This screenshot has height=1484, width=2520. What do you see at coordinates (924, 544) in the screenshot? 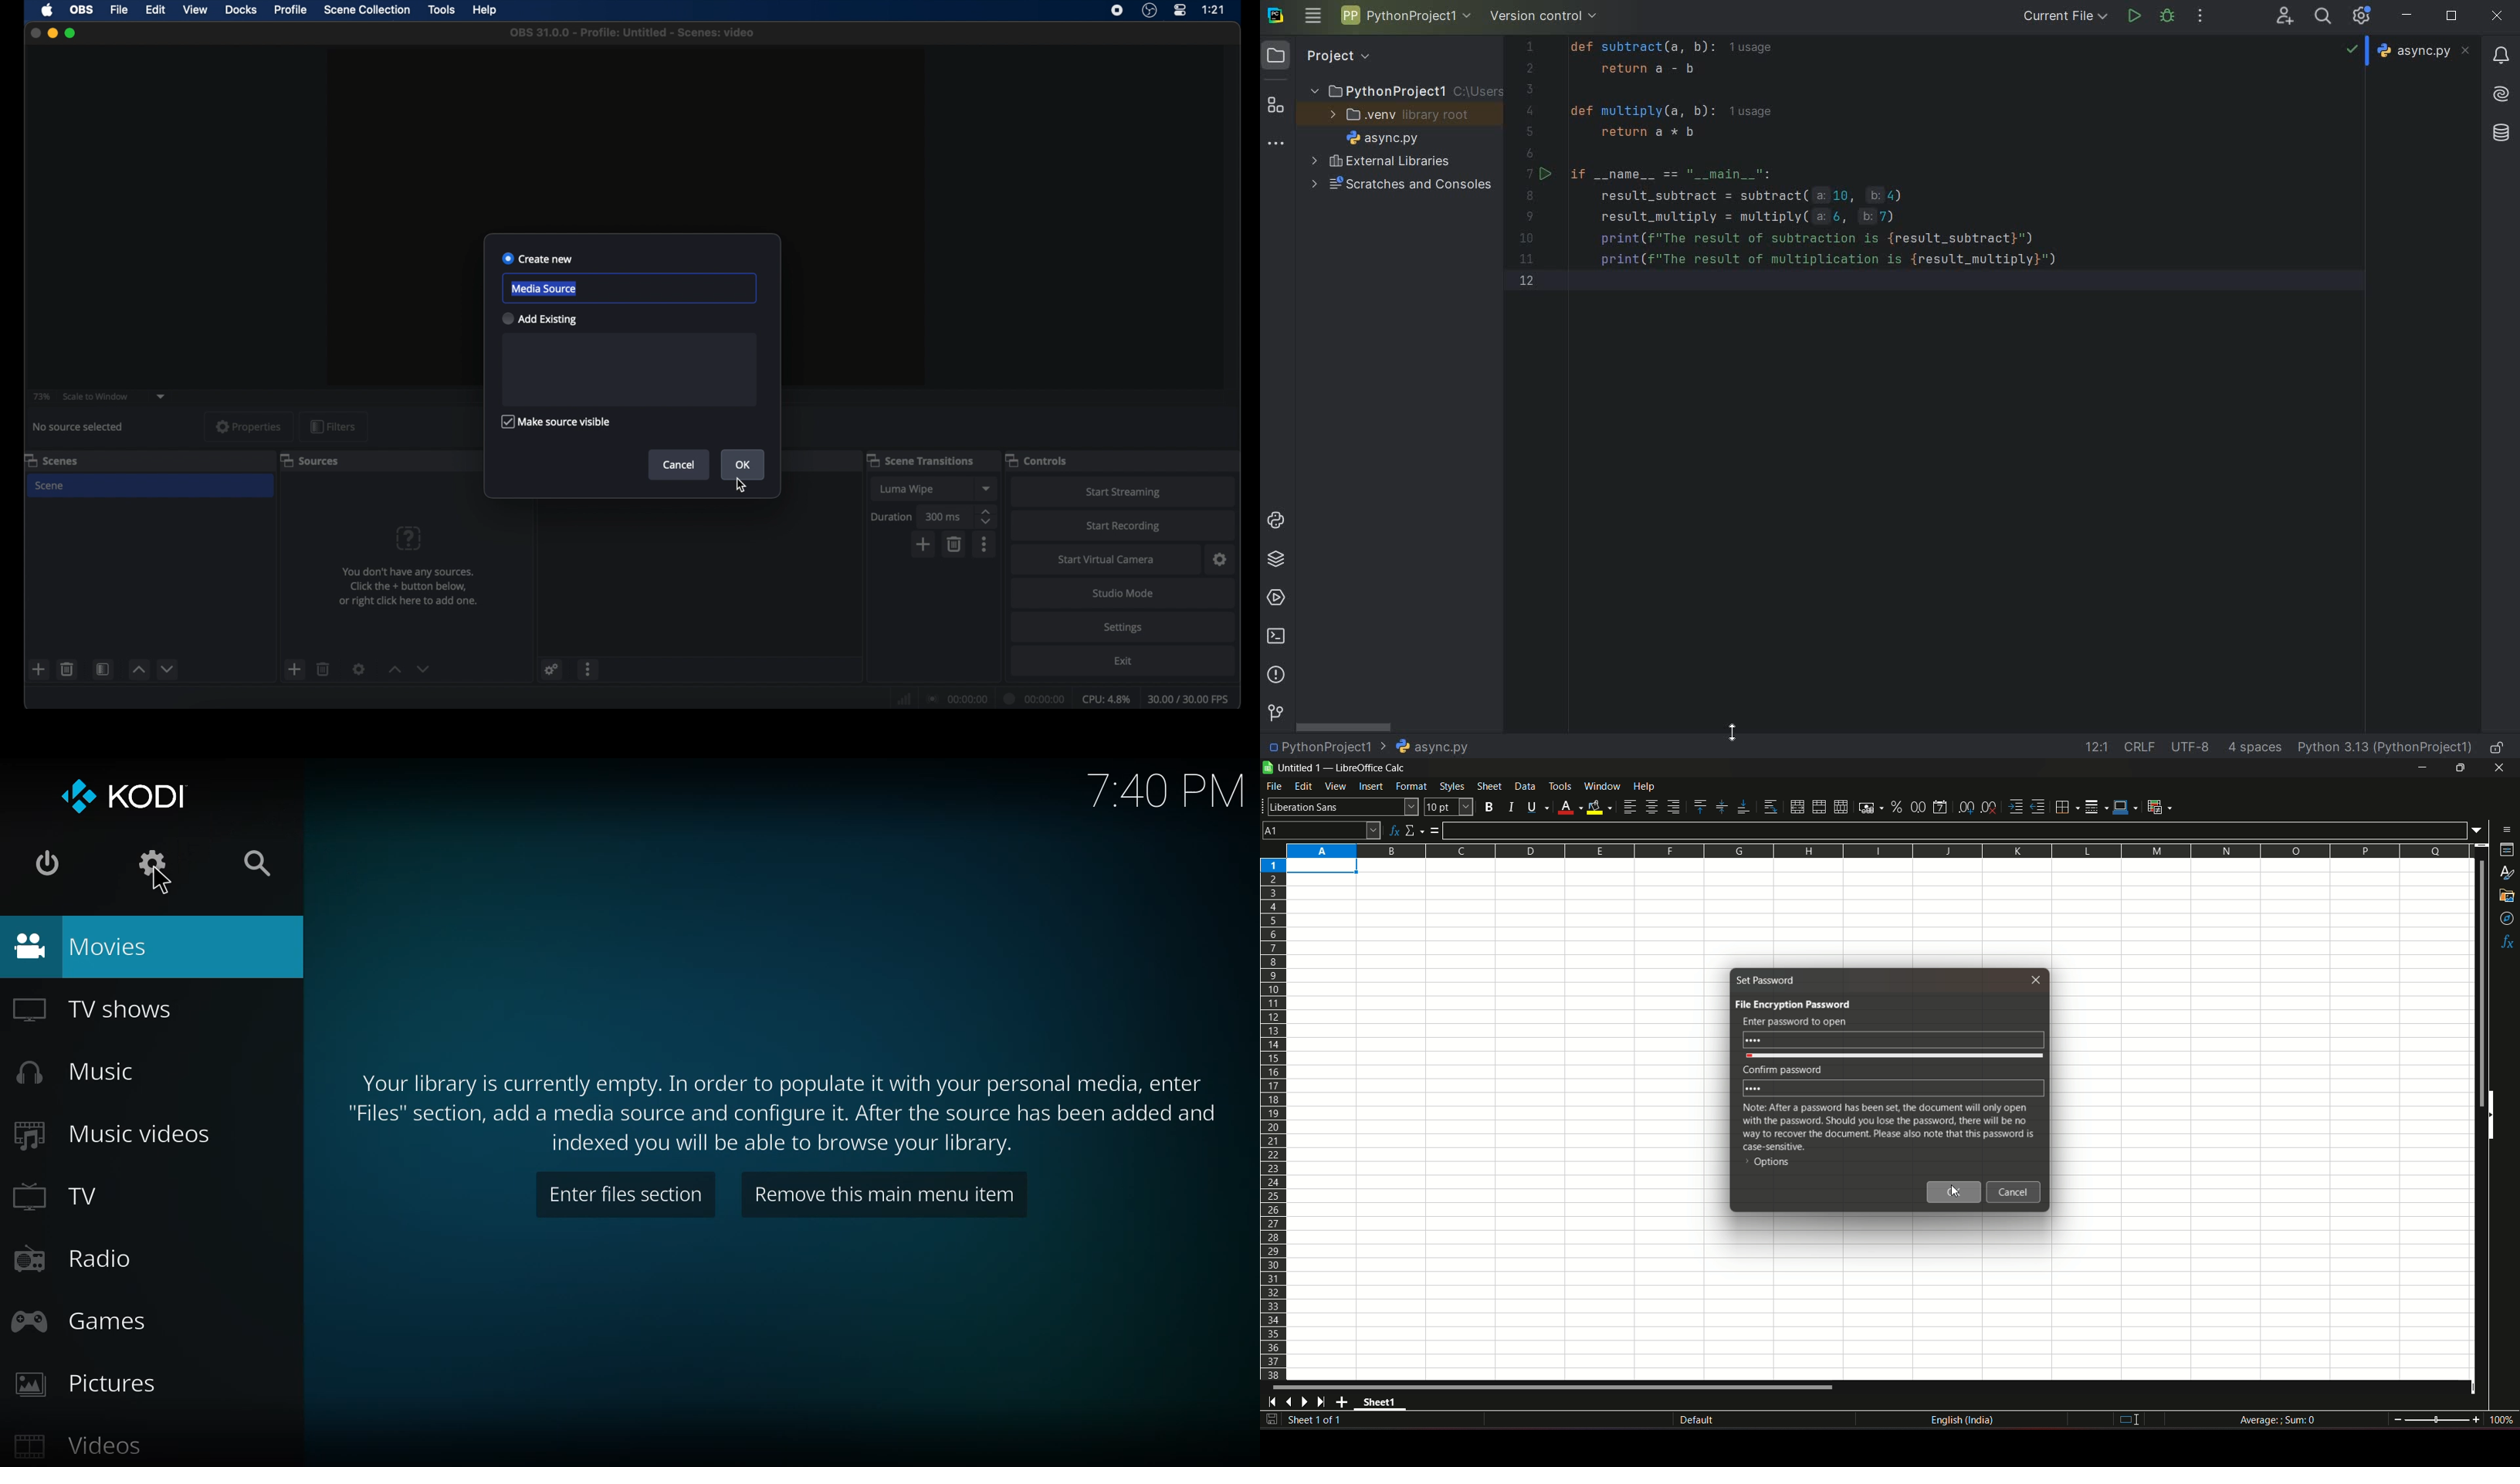
I see `add` at bounding box center [924, 544].